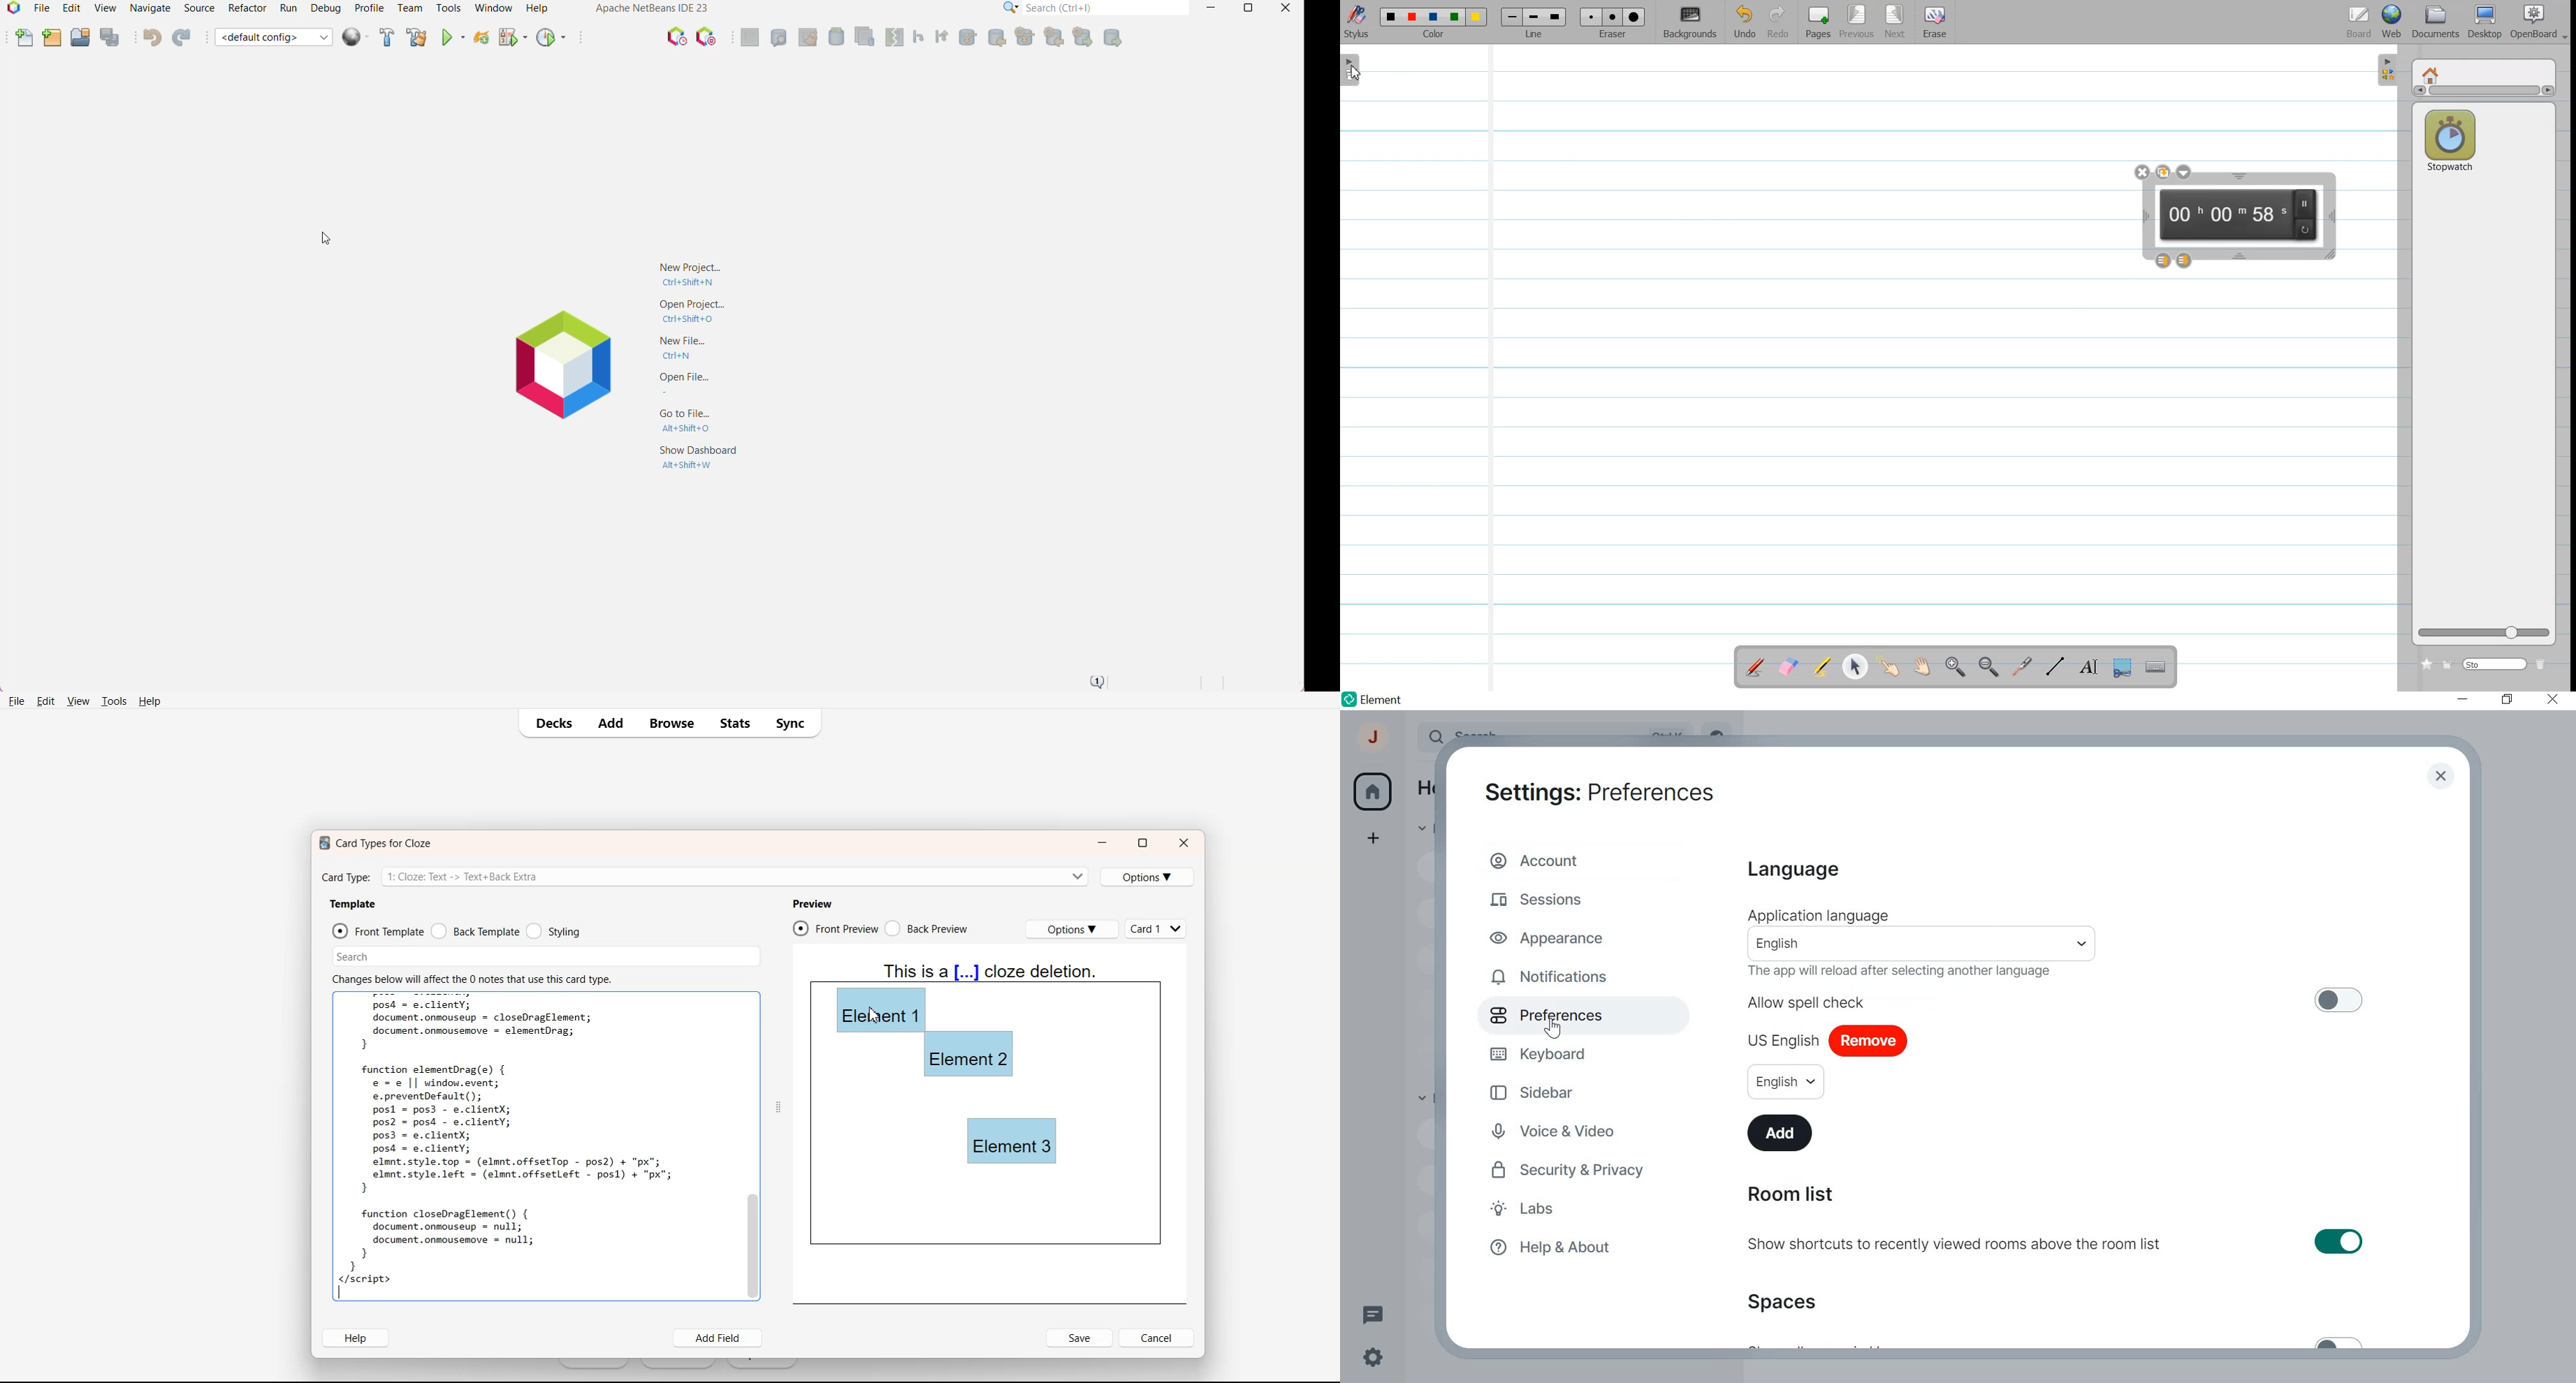  What do you see at coordinates (1571, 1170) in the screenshot?
I see `SECURITY & PRIVACY` at bounding box center [1571, 1170].